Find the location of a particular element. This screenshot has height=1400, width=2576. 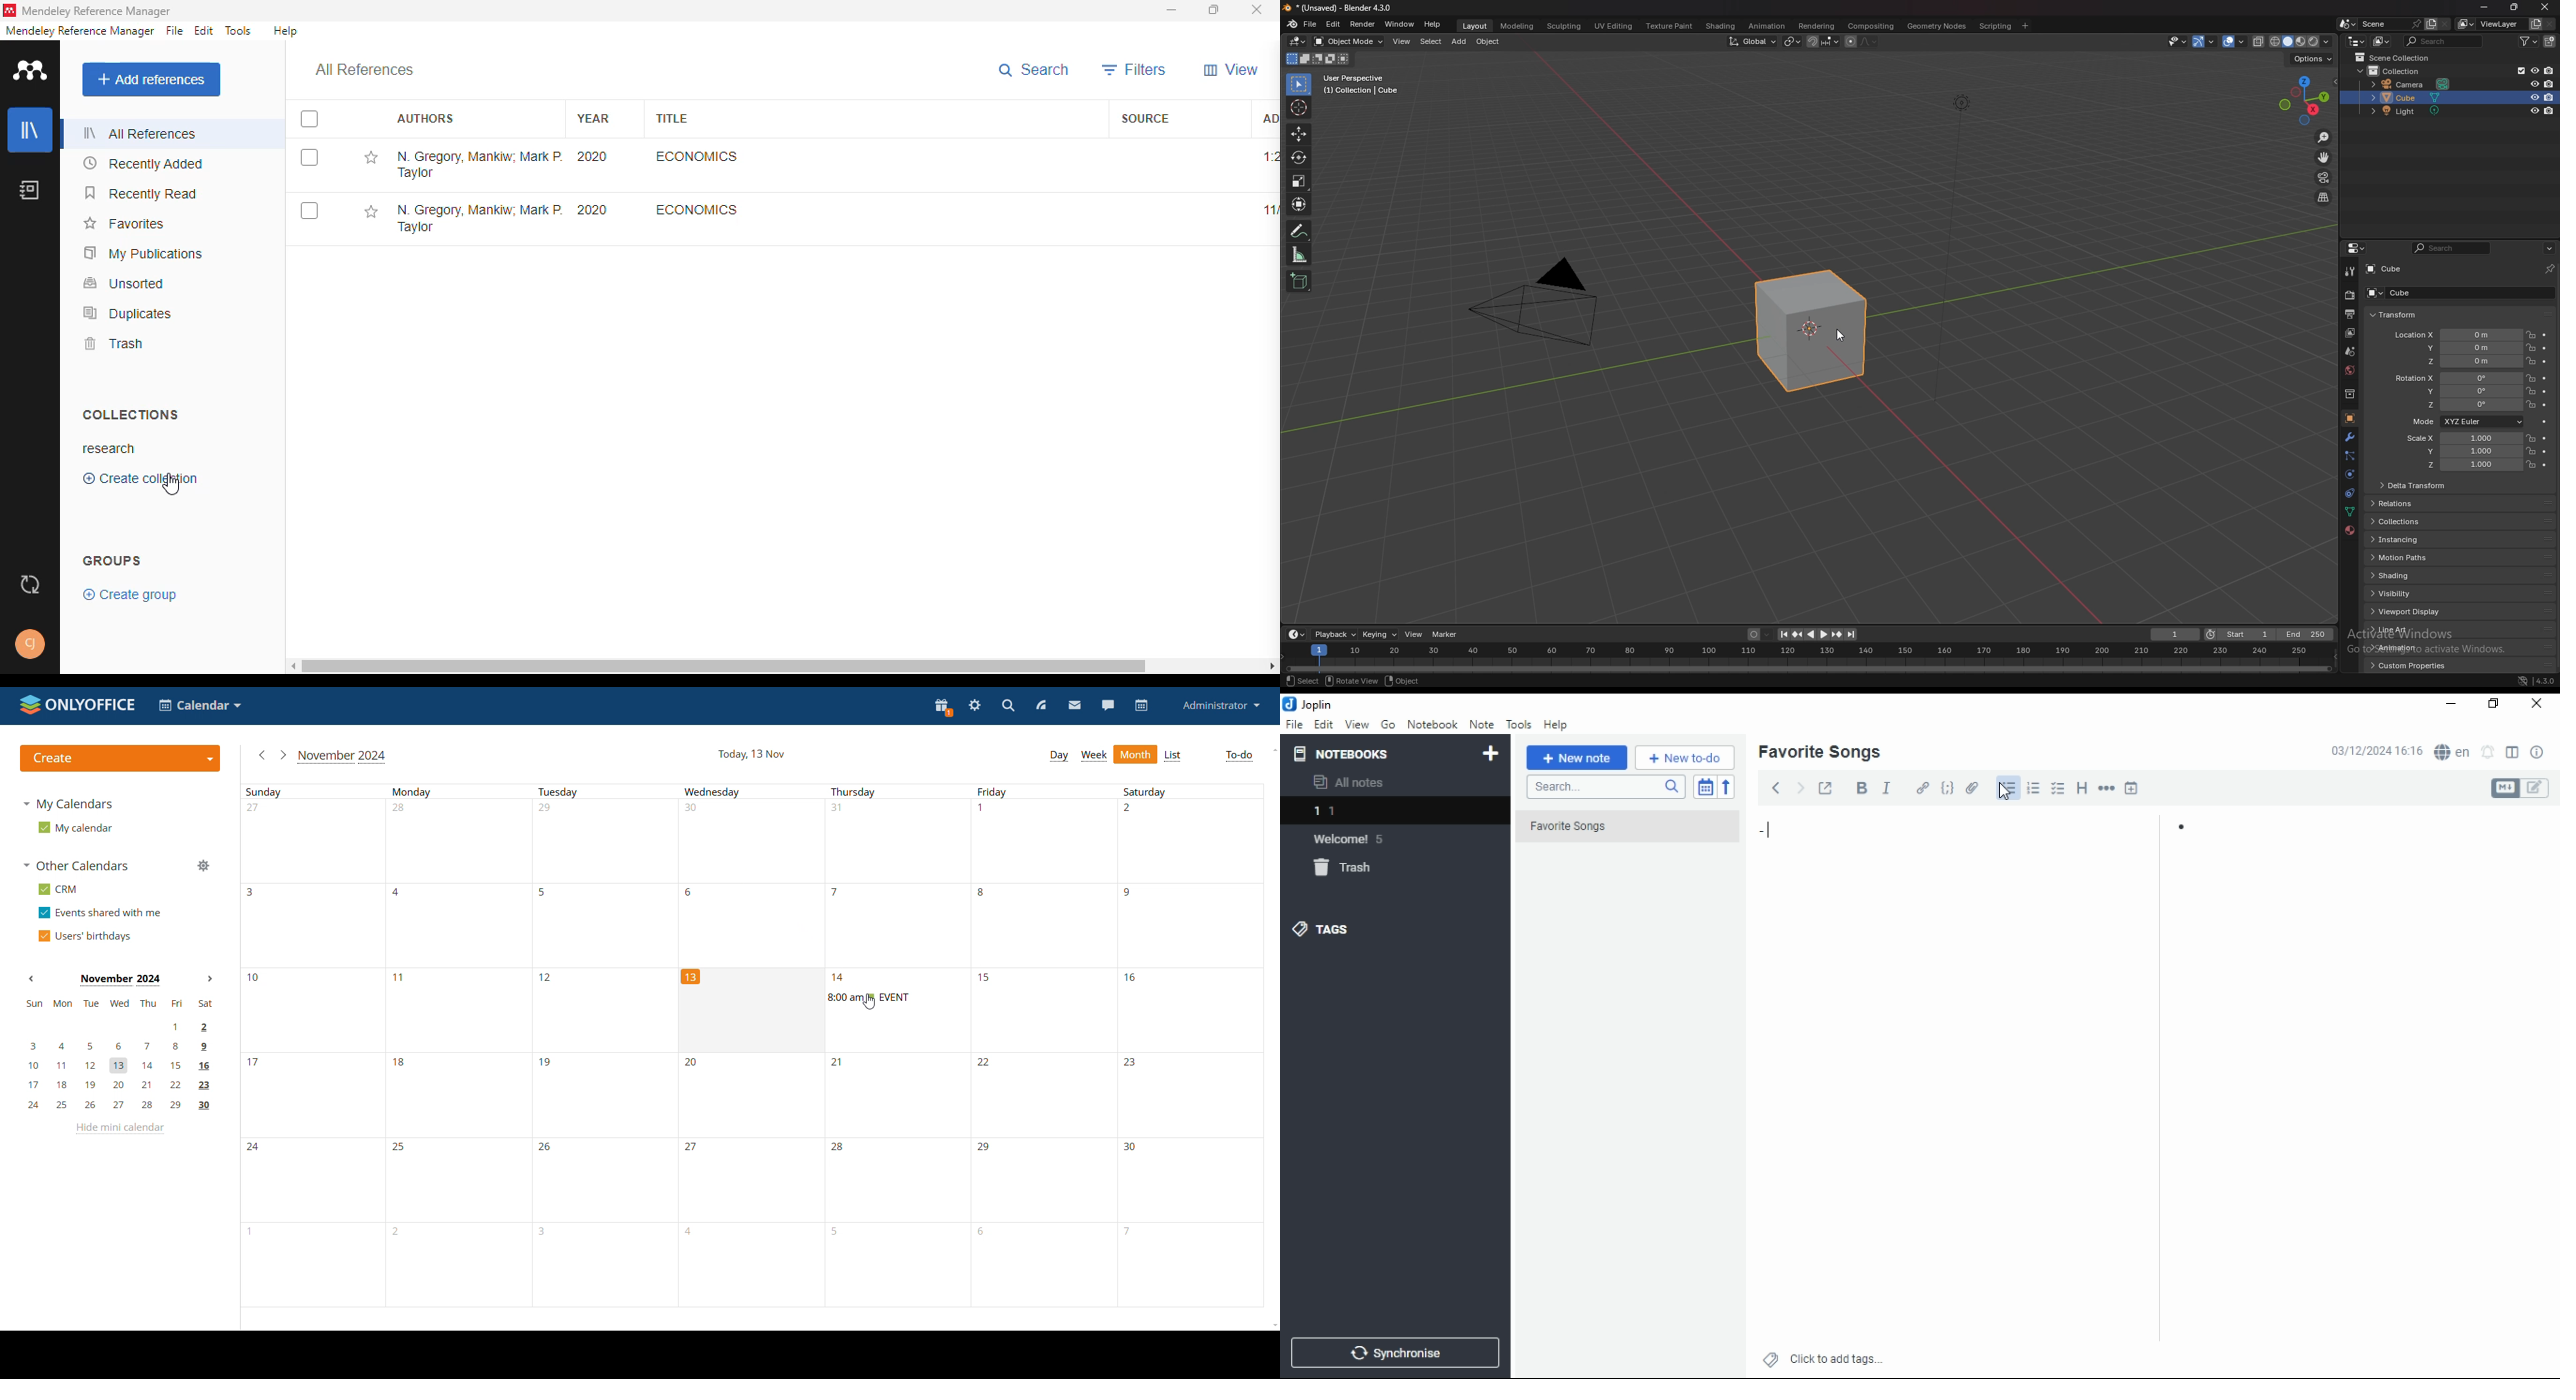

animation is located at coordinates (2415, 647).